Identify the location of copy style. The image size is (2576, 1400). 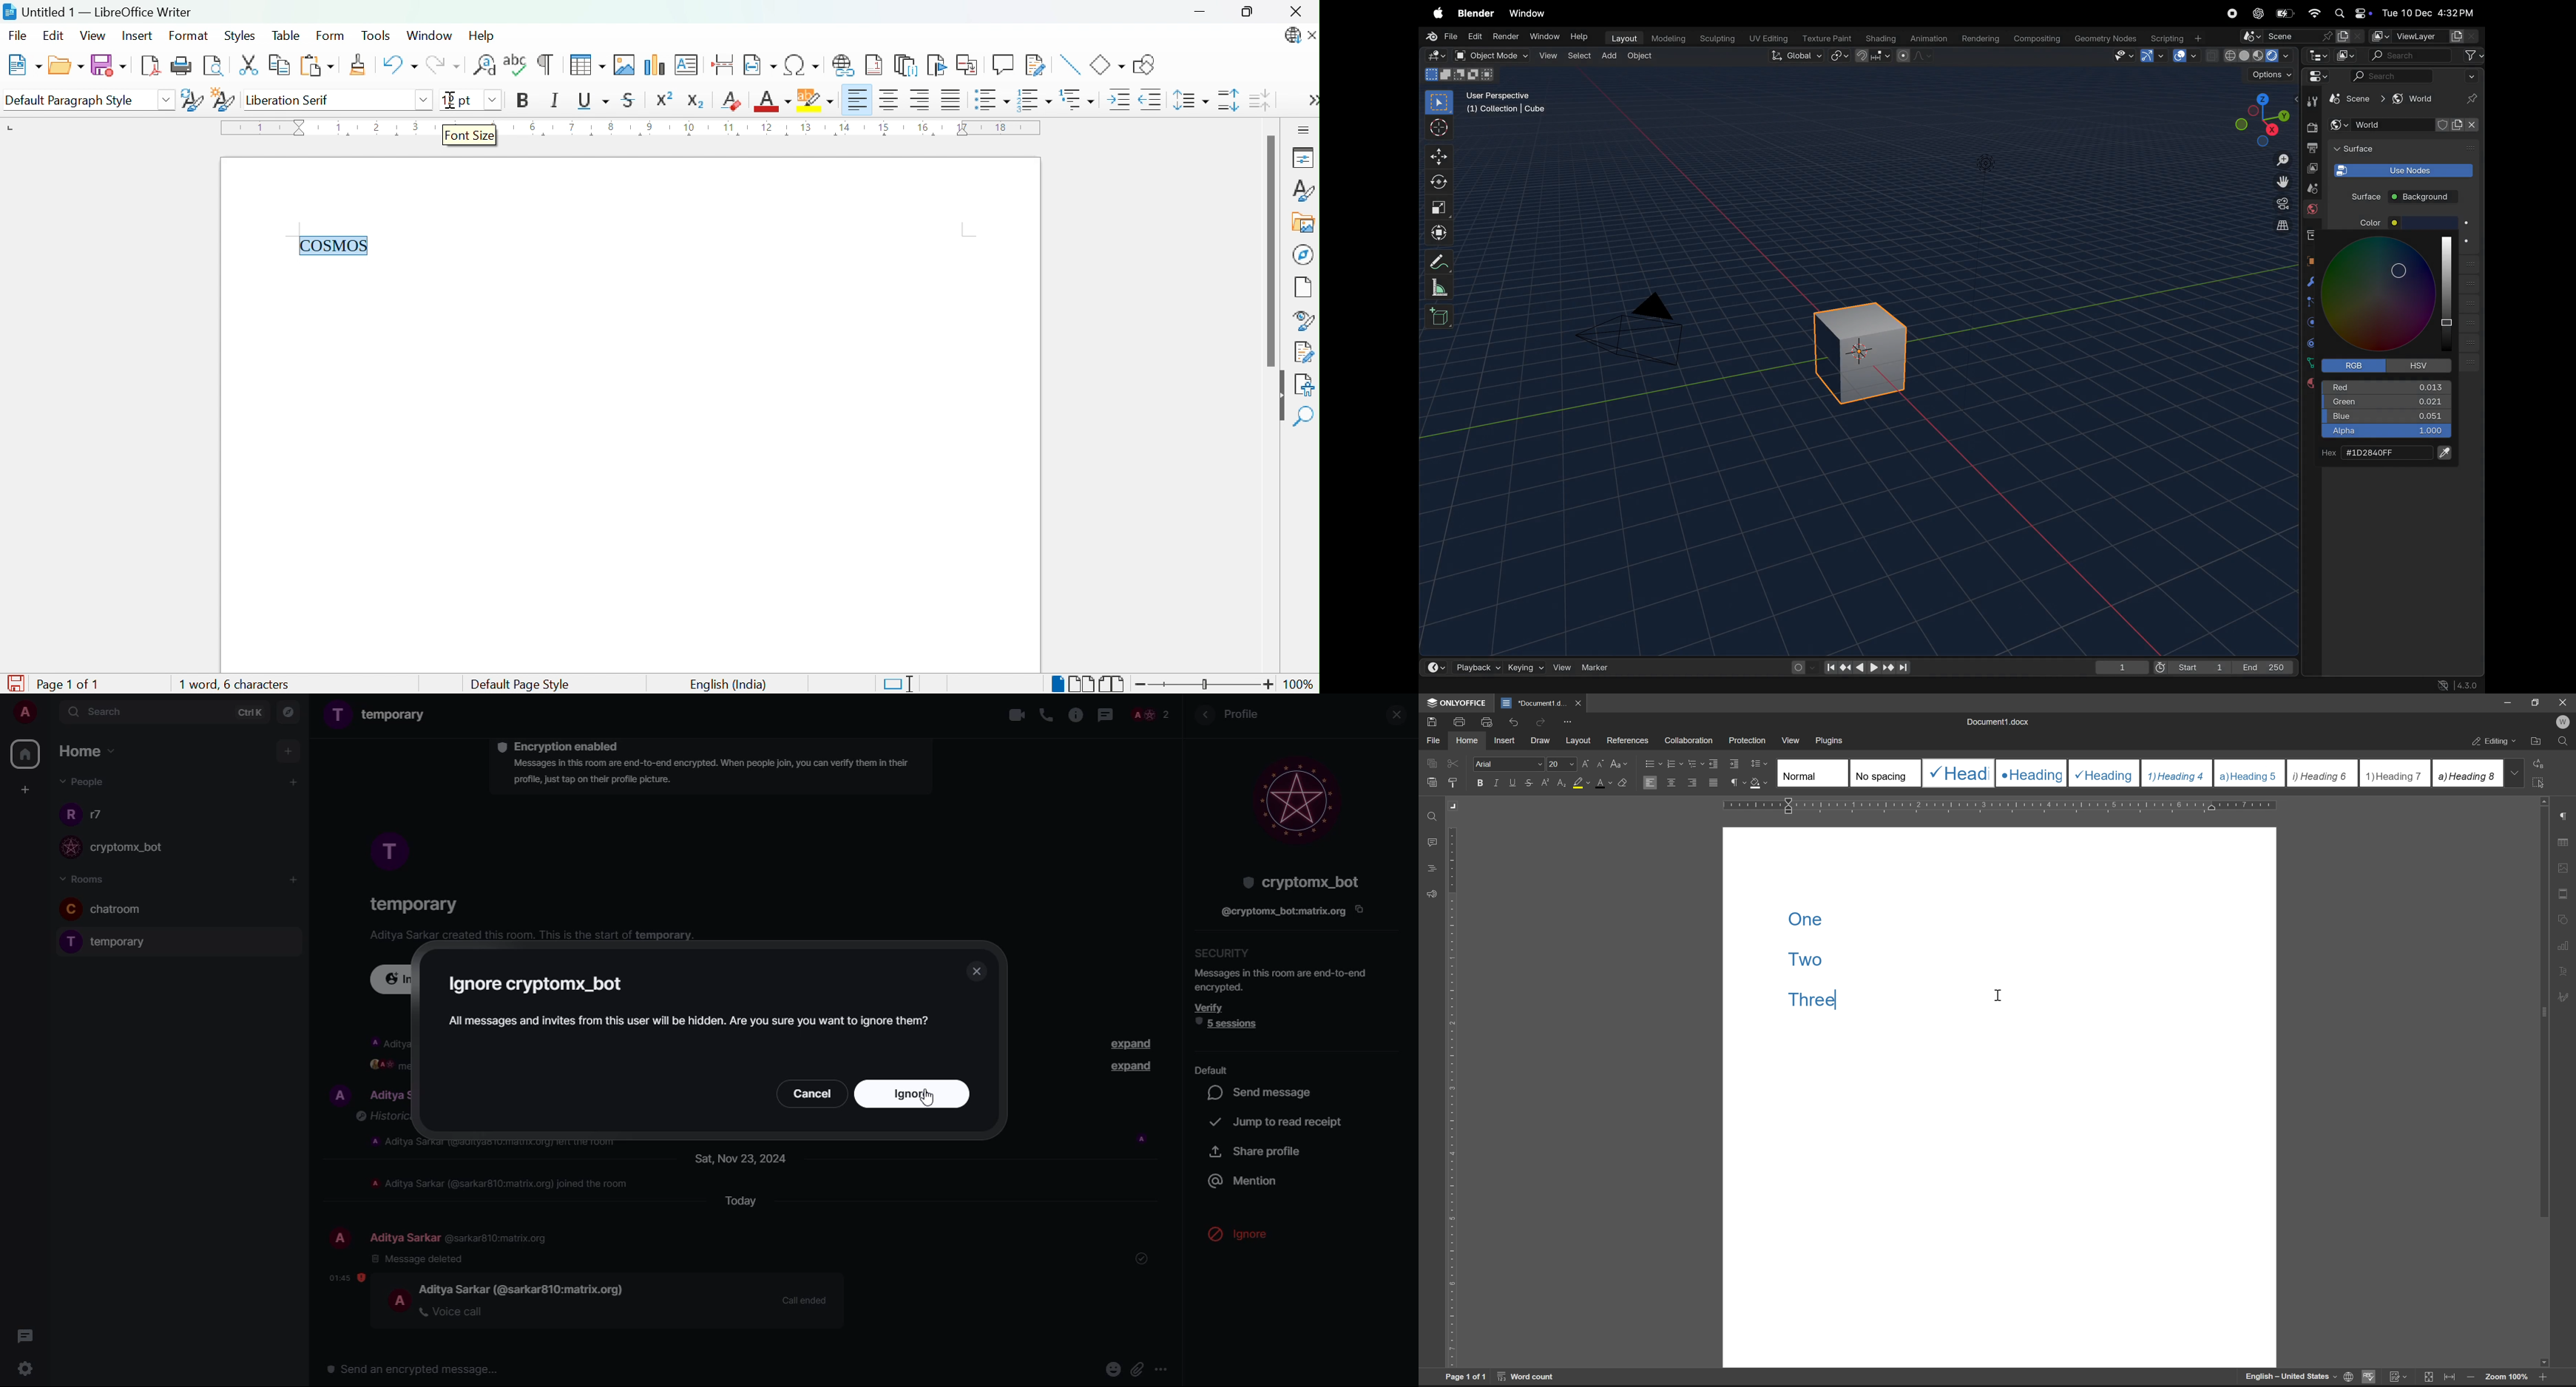
(1452, 783).